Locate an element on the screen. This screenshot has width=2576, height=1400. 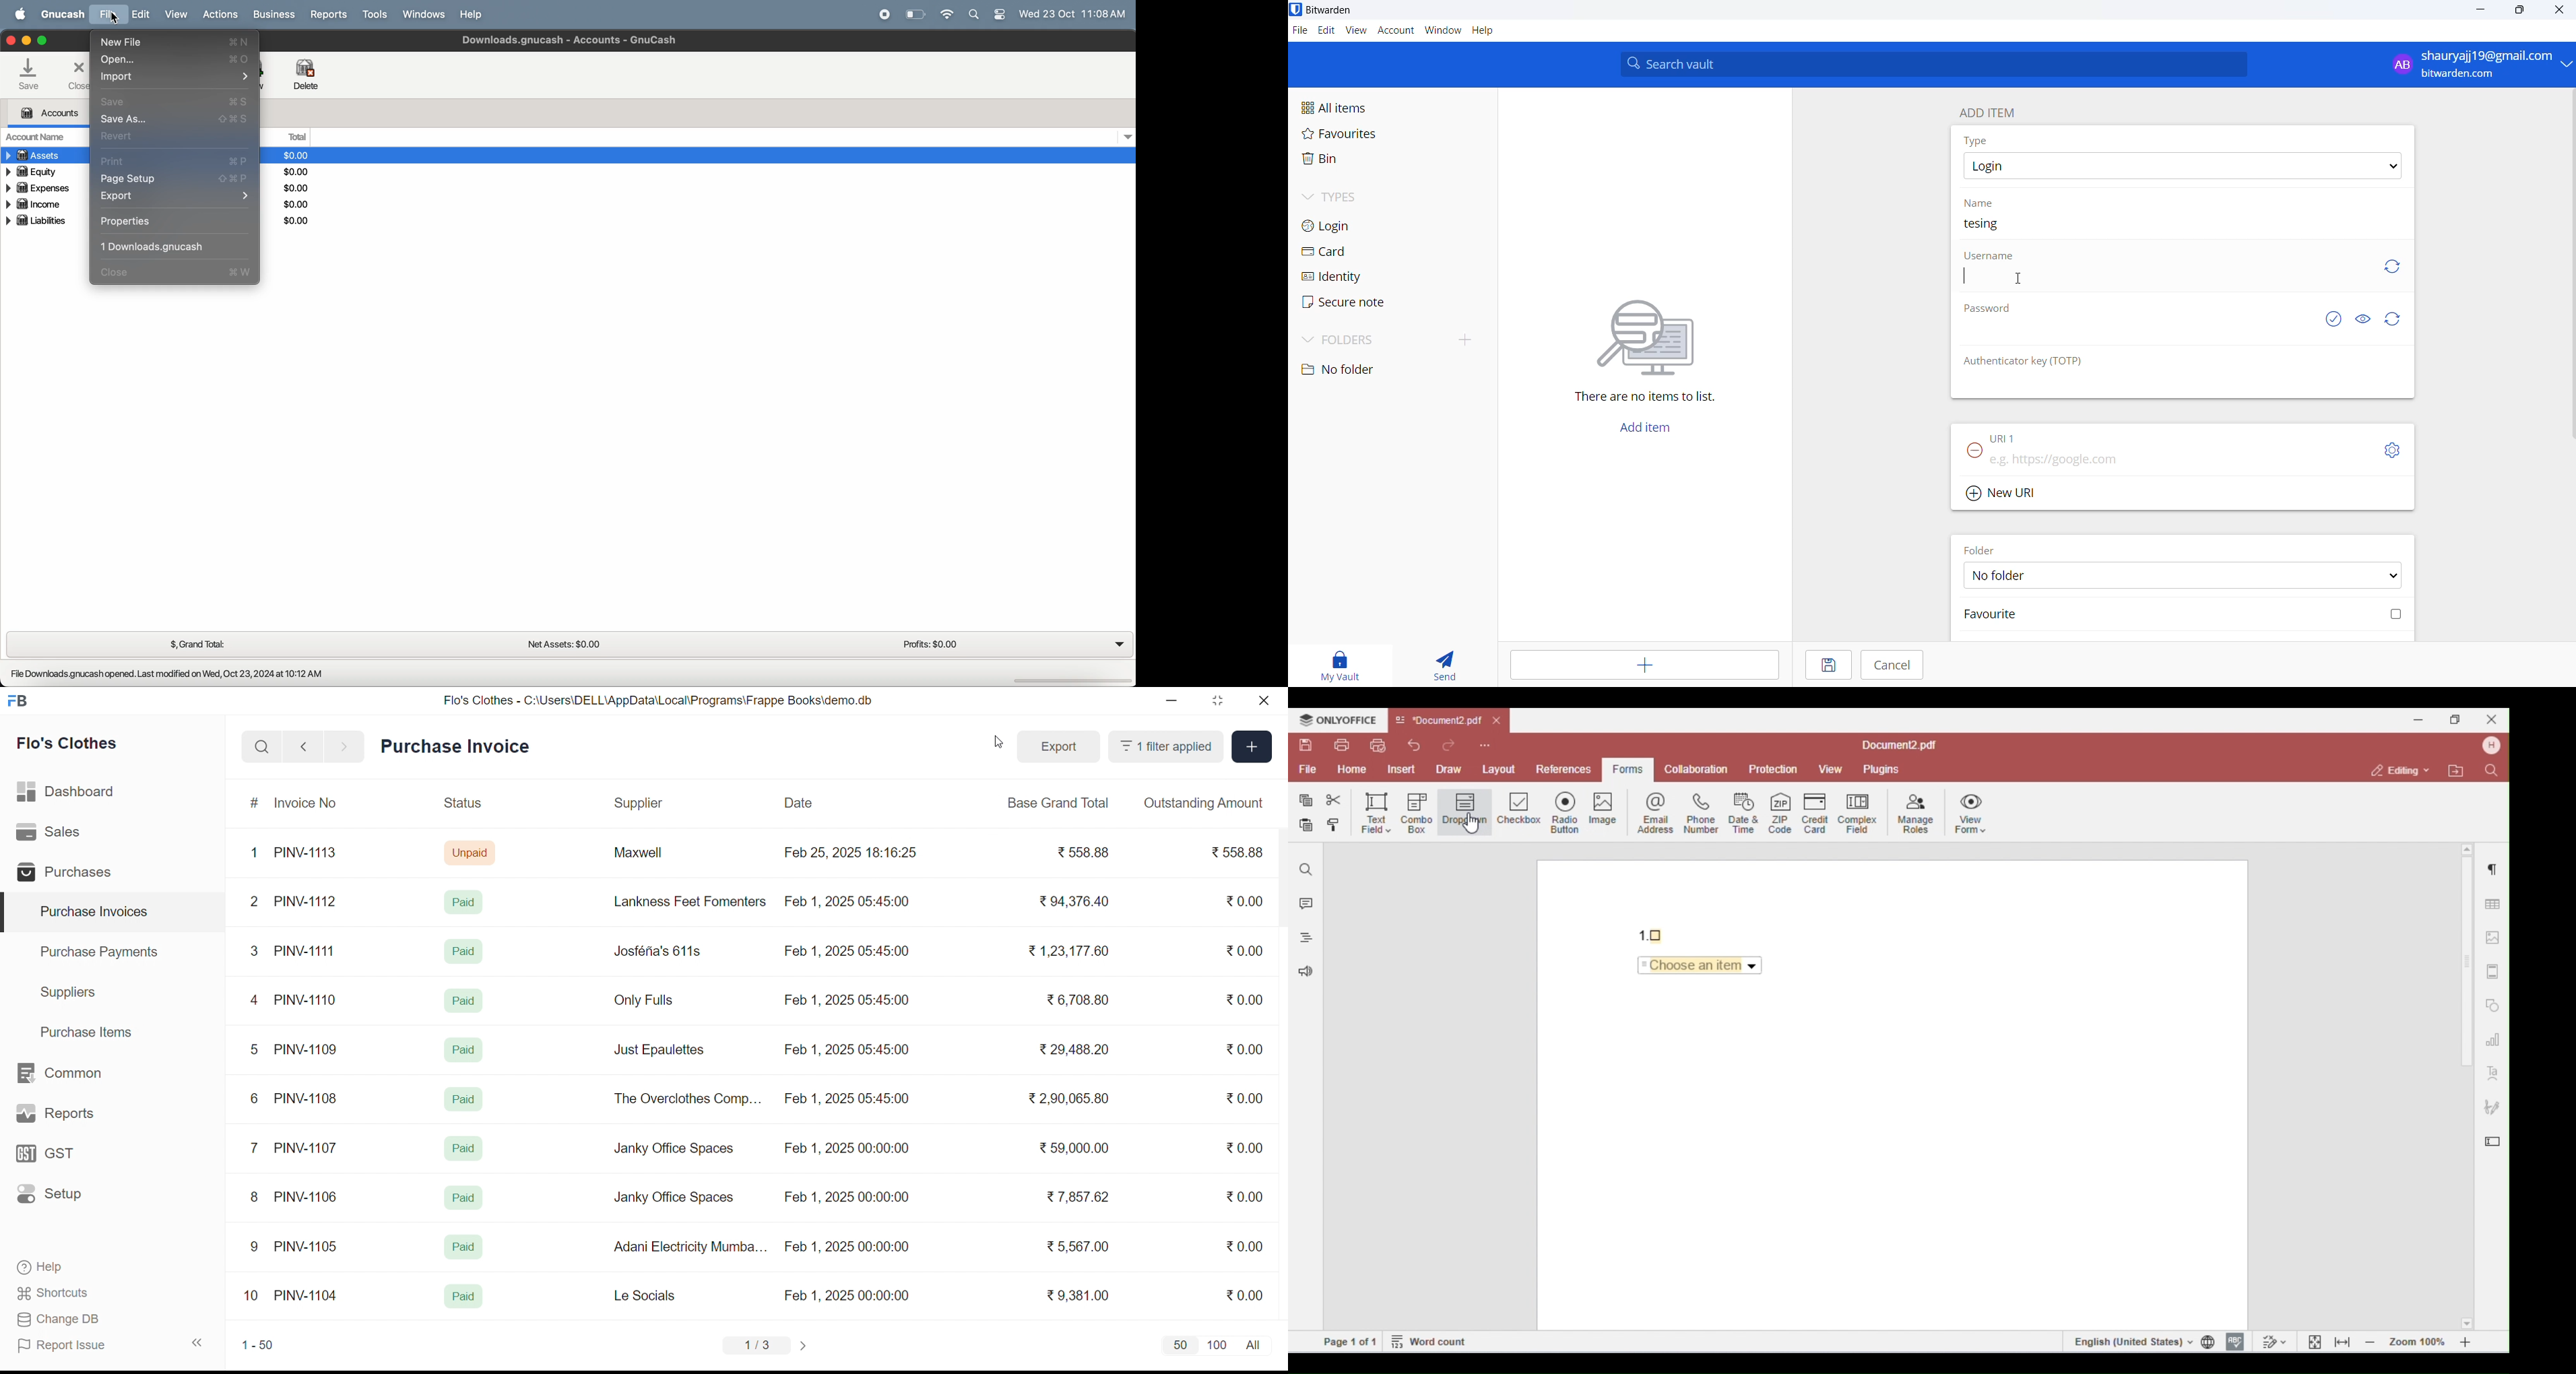
Janky Office Spaces is located at coordinates (675, 1150).